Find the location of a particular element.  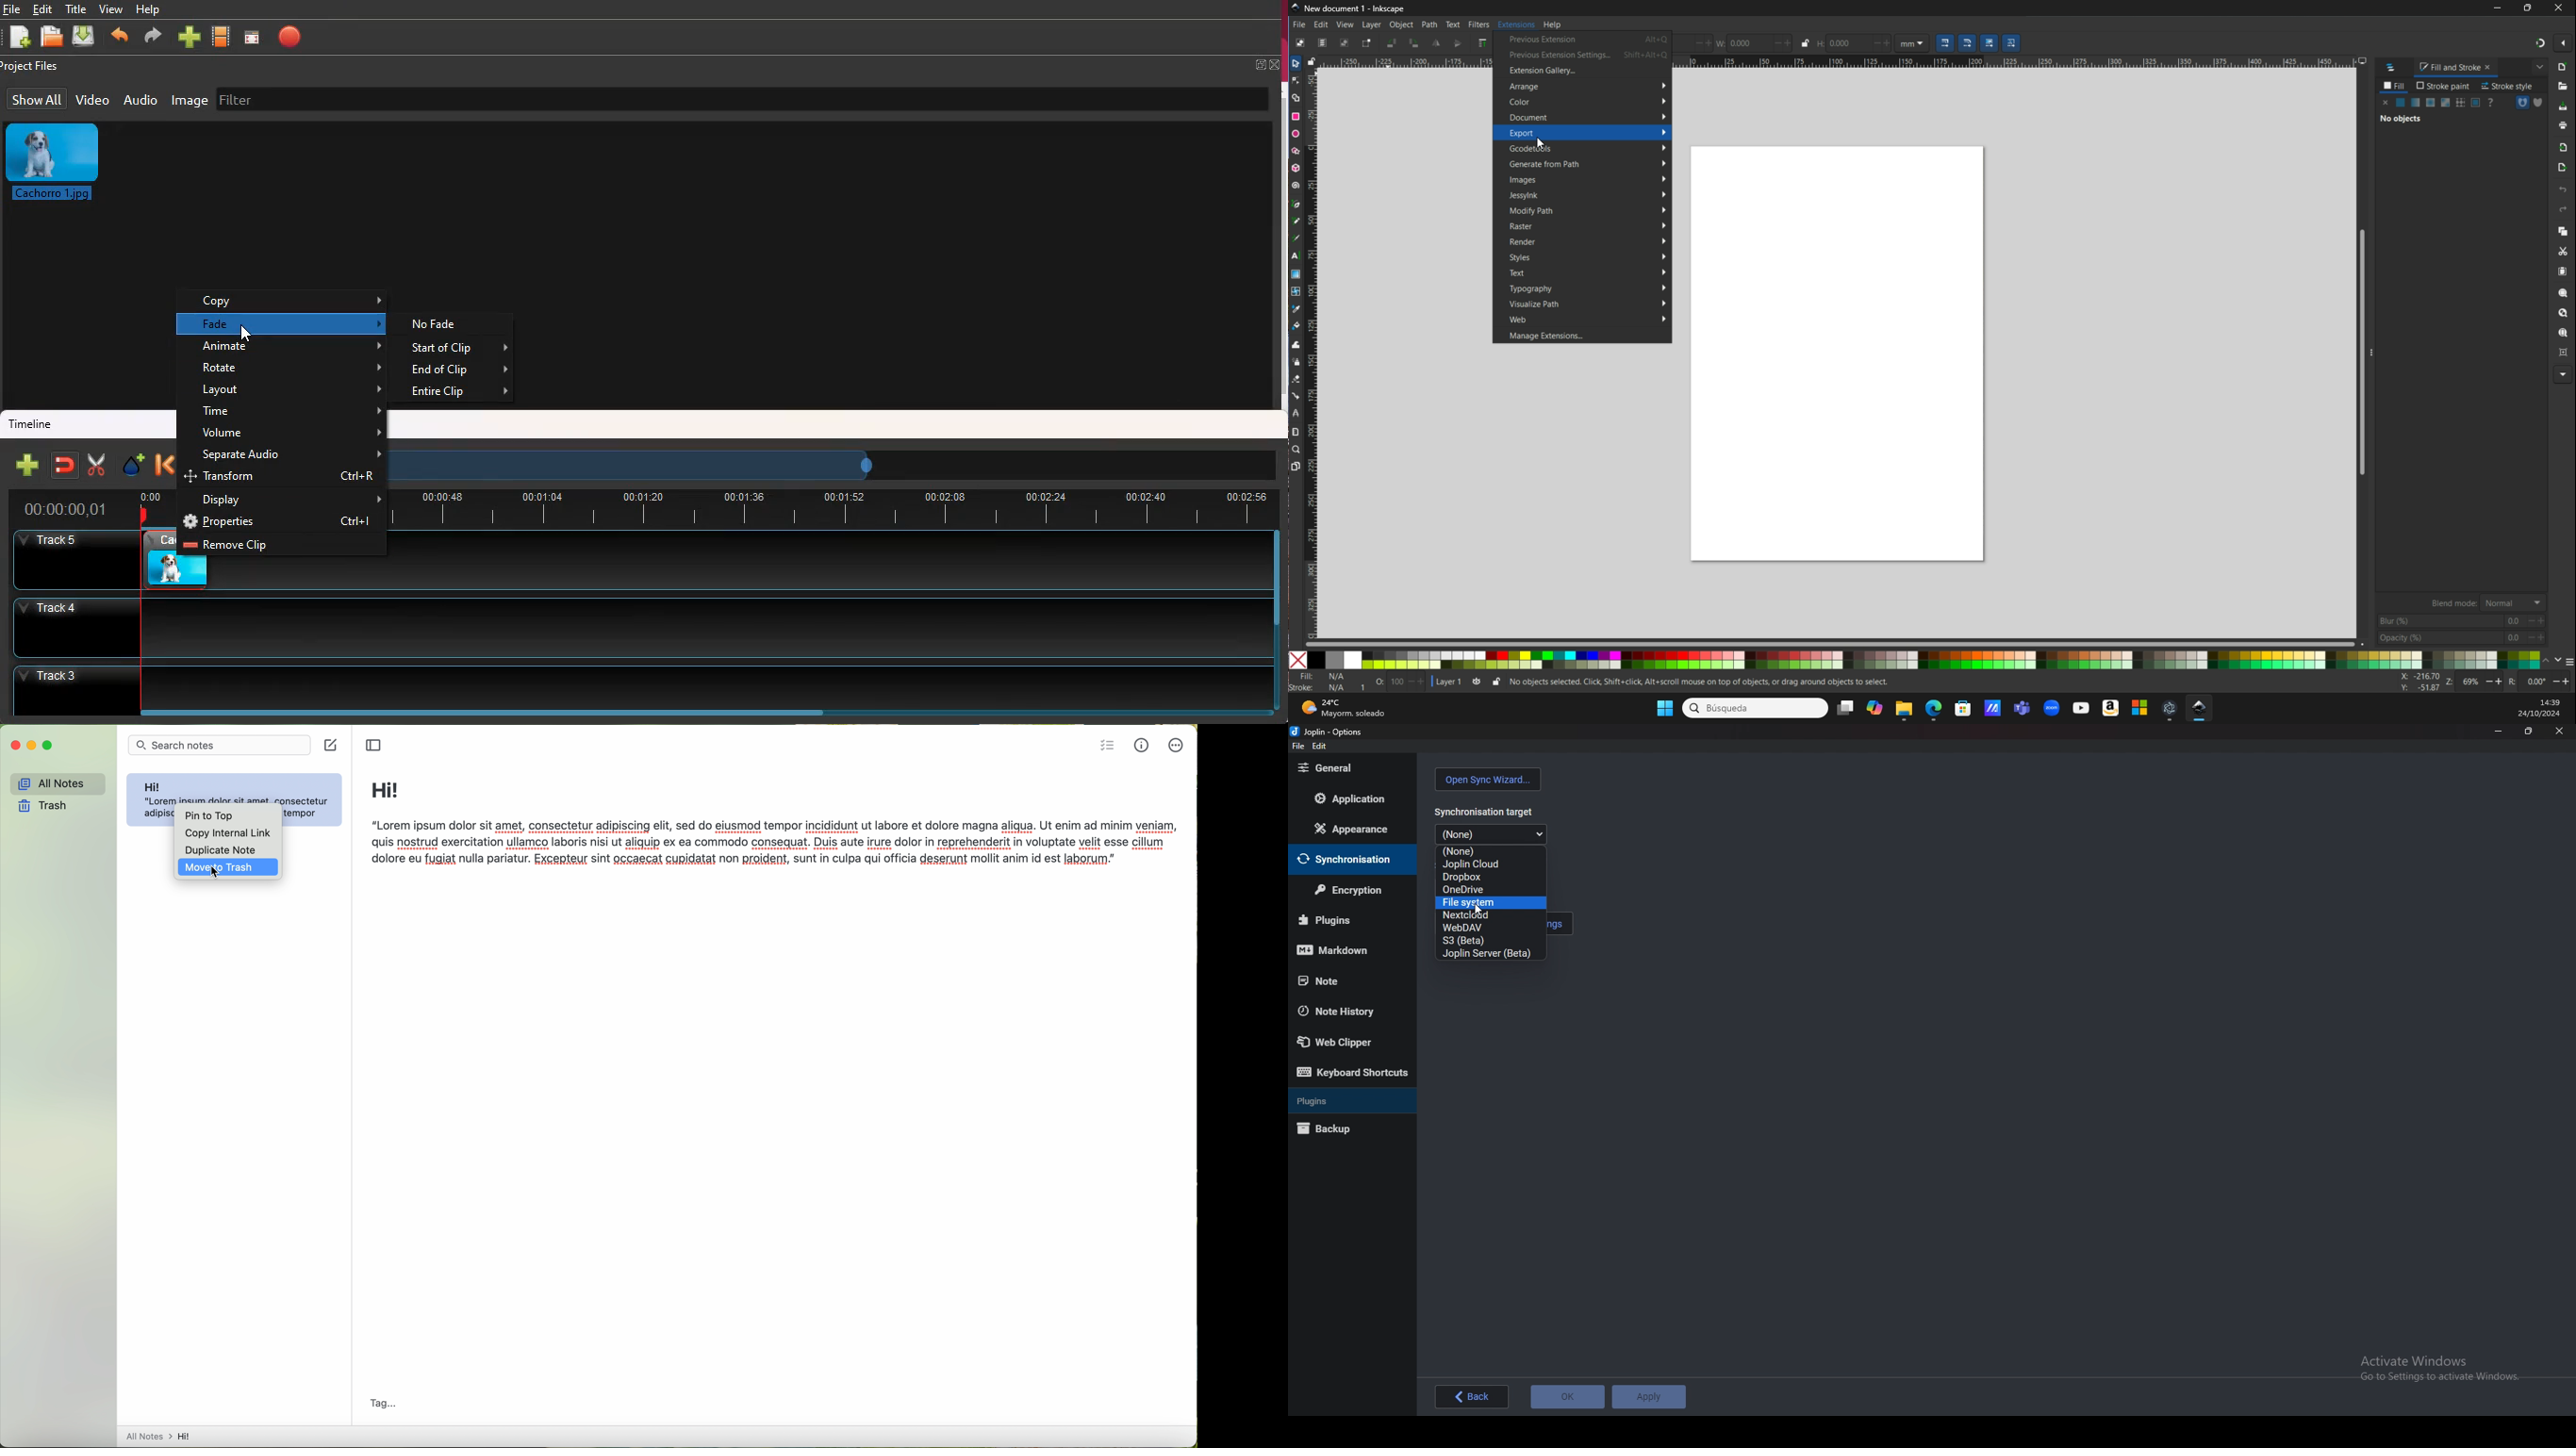

close is located at coordinates (2559, 732).